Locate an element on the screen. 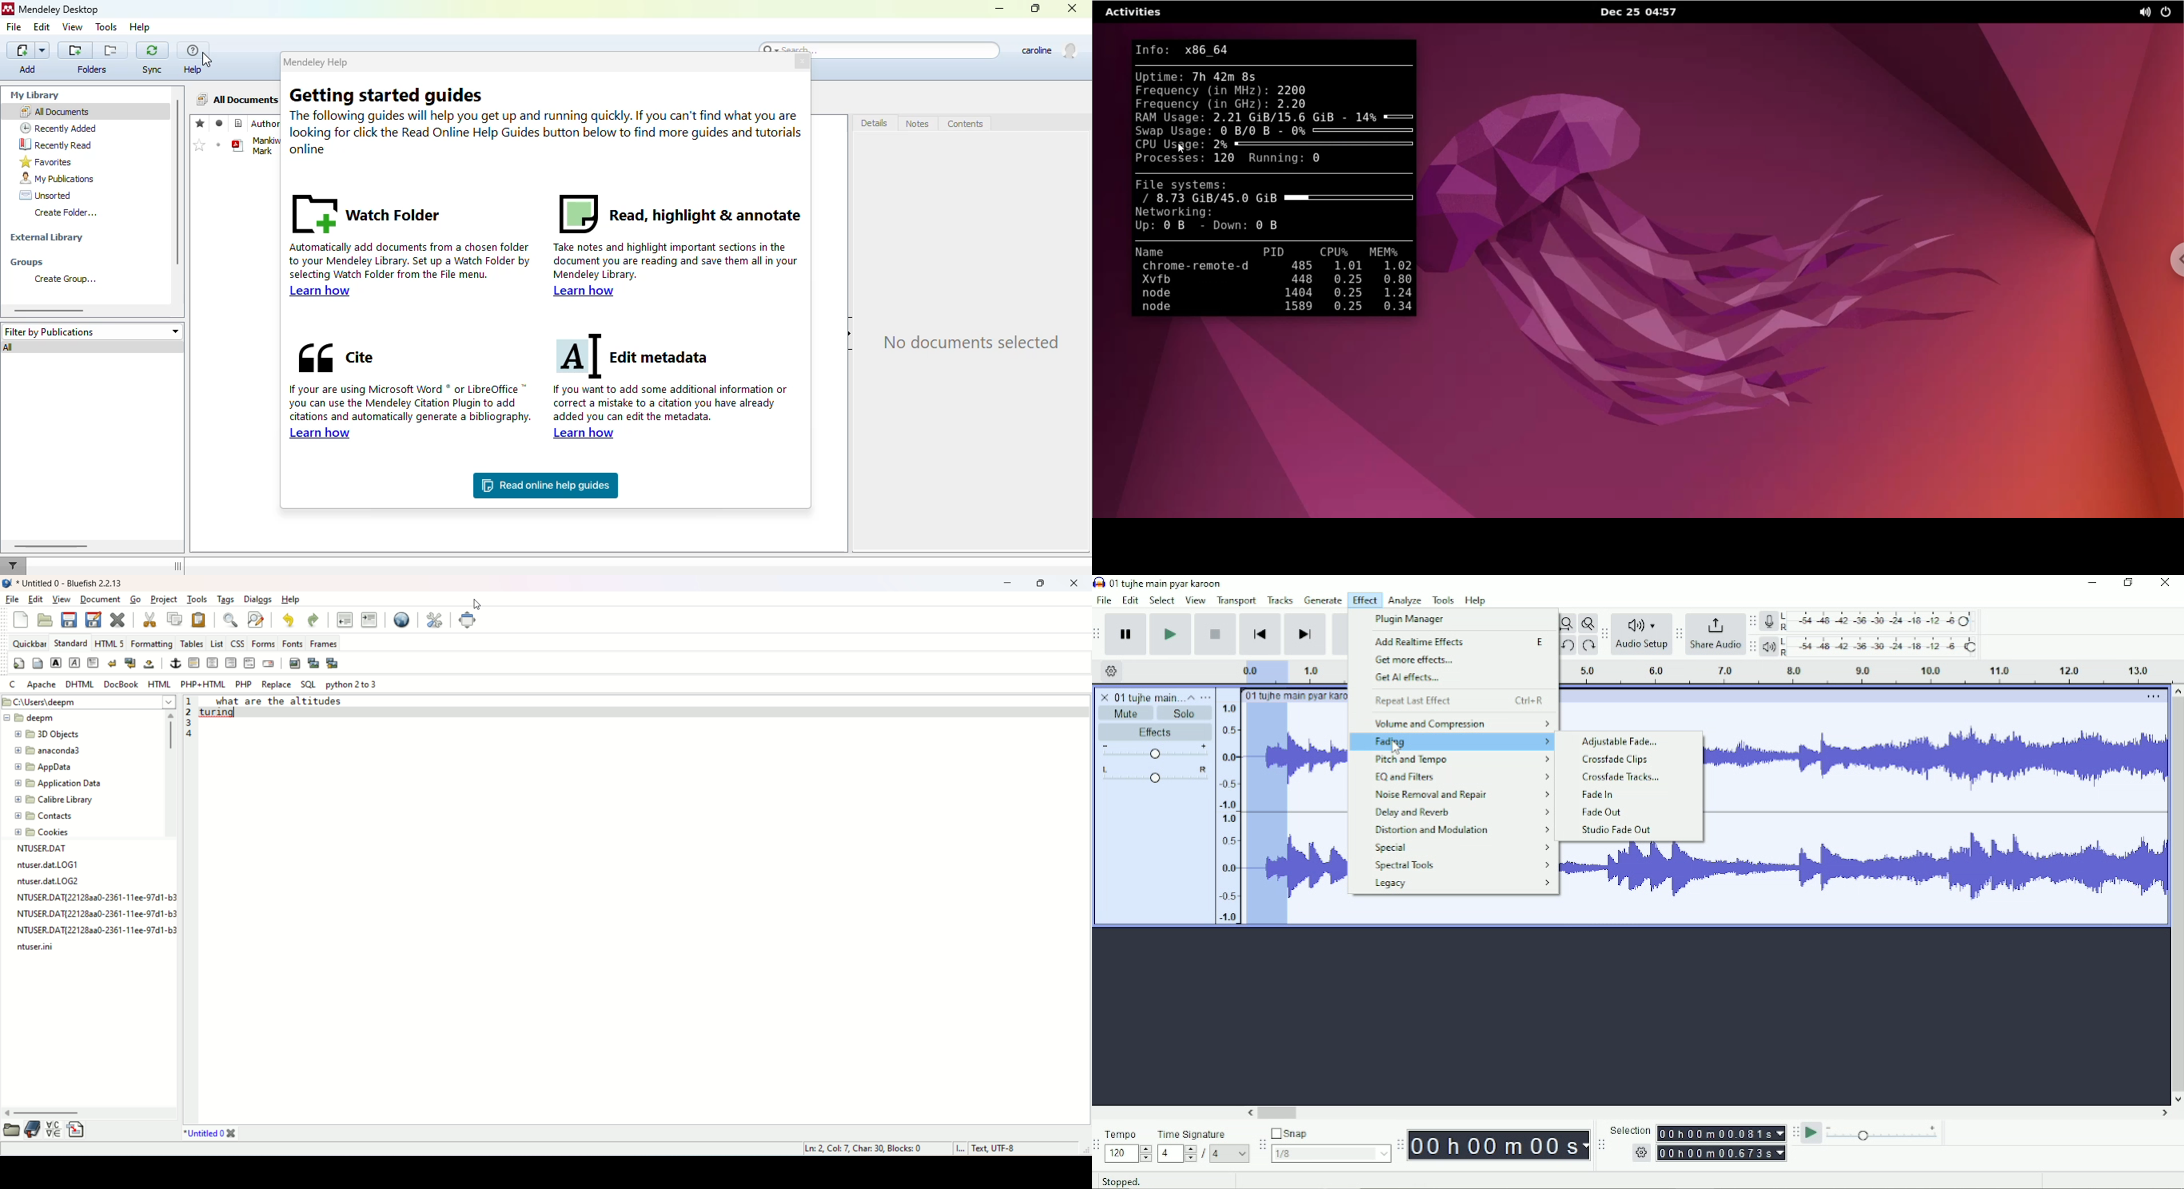 The height and width of the screenshot is (1204, 2184). / is located at coordinates (1205, 1154).